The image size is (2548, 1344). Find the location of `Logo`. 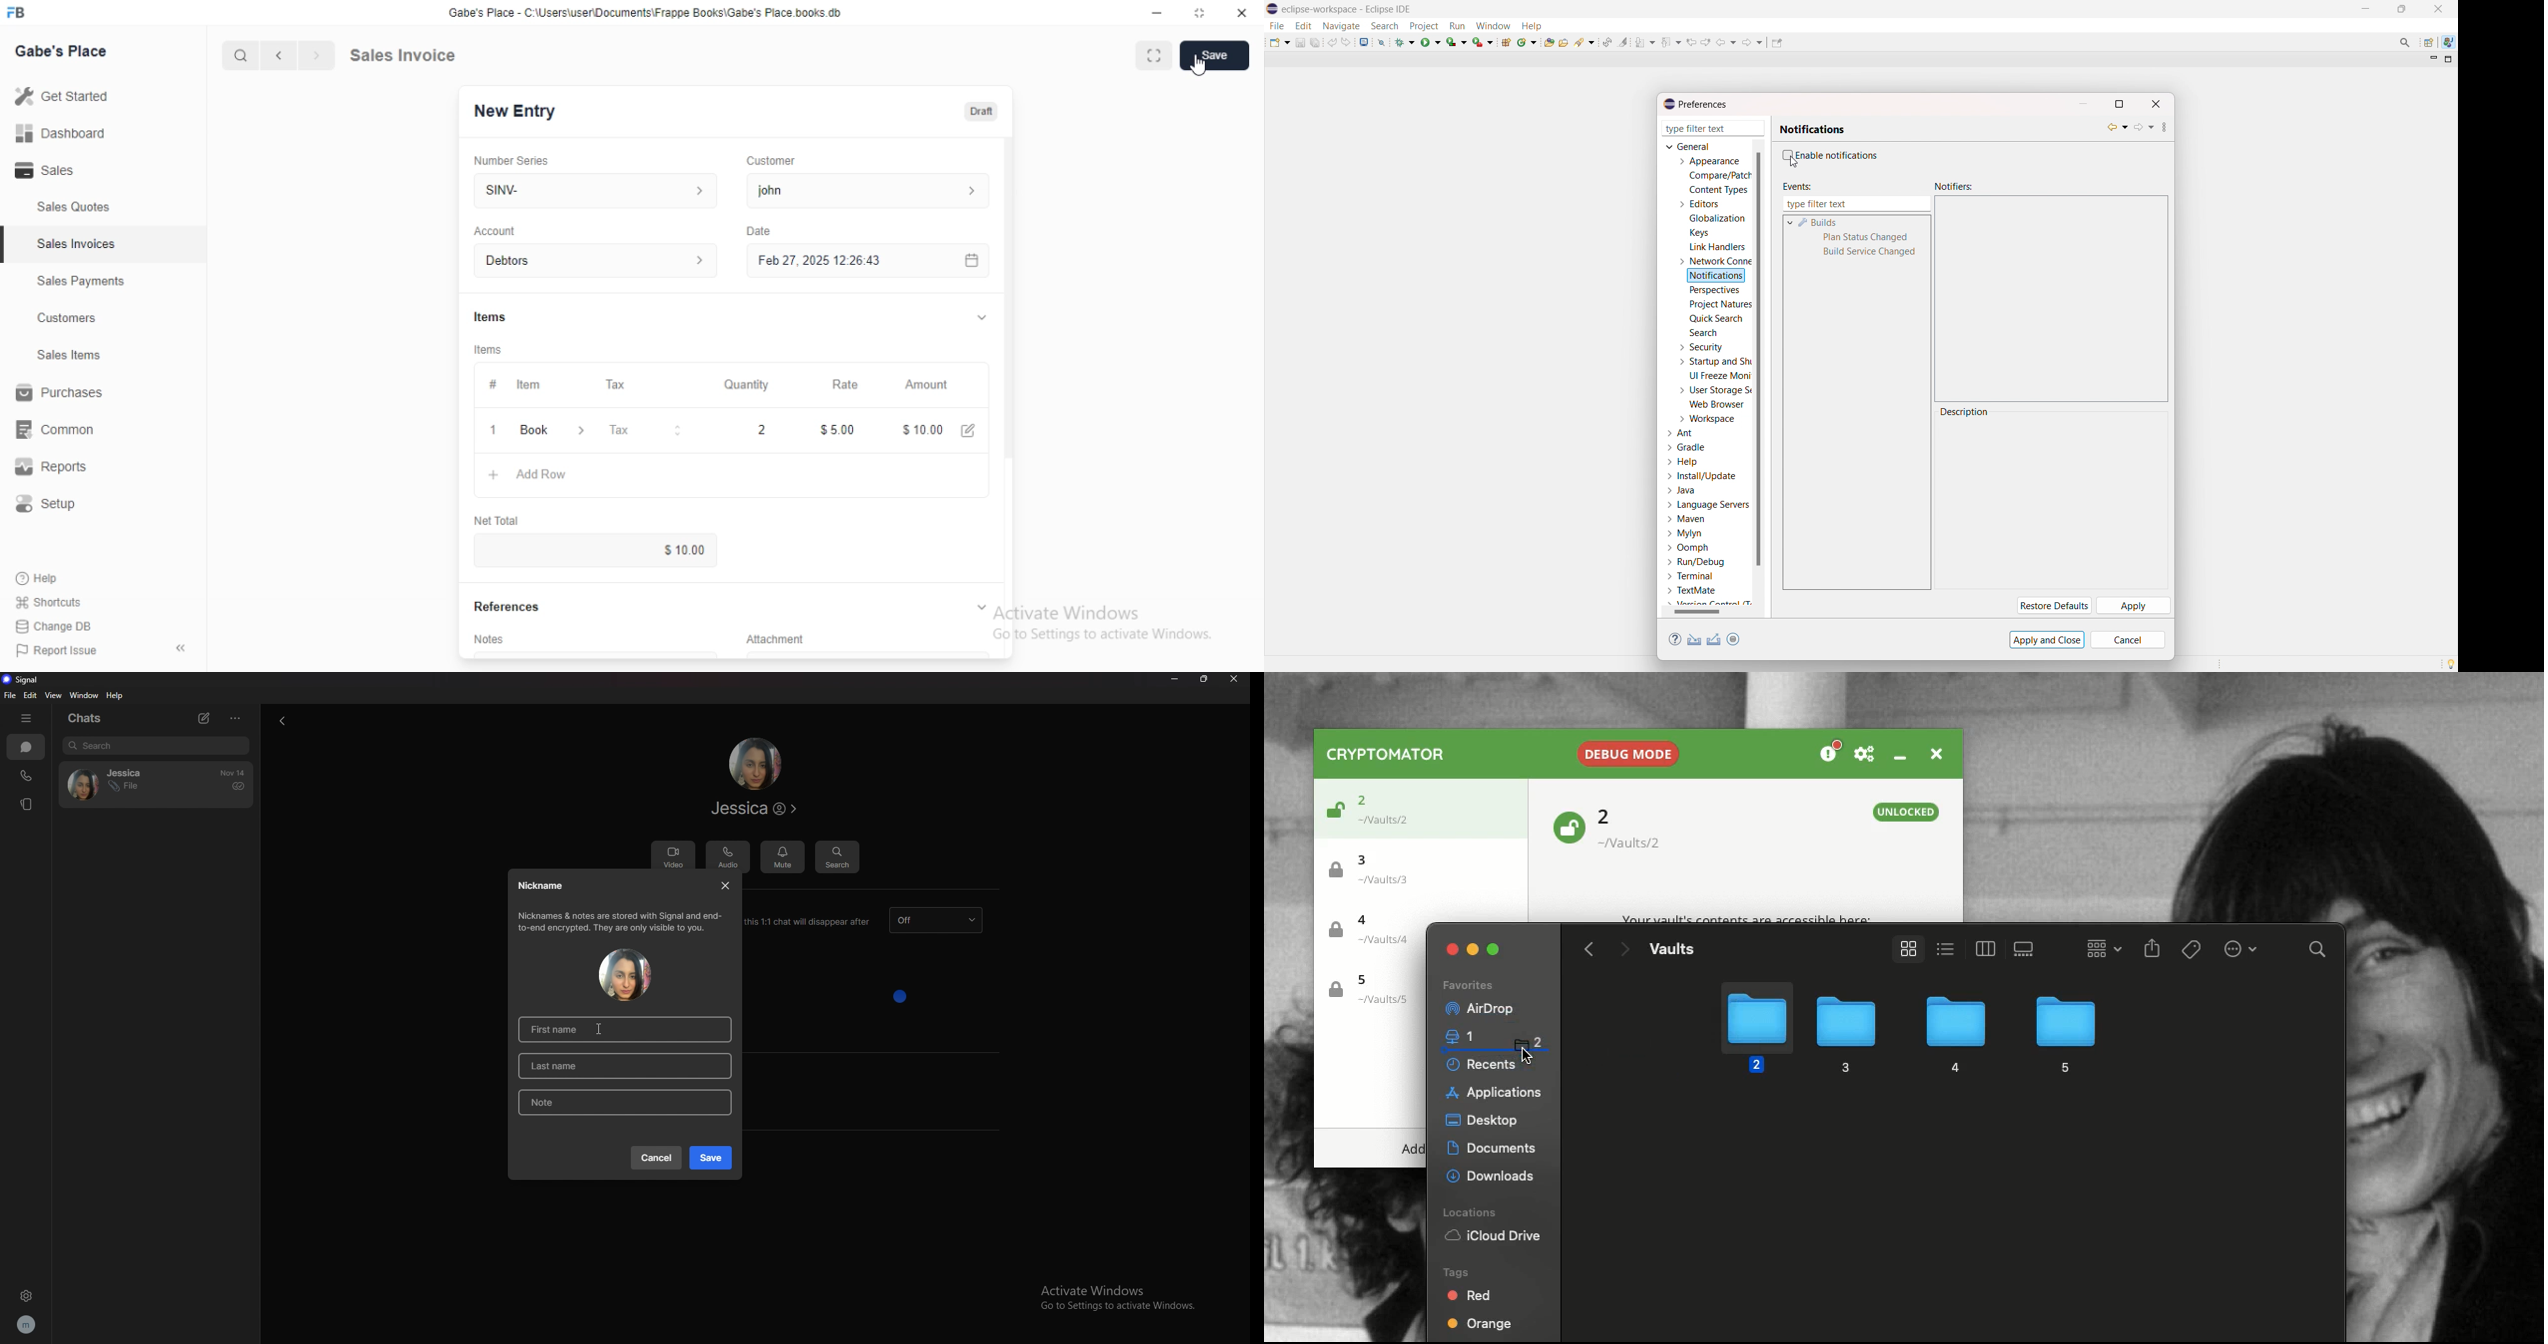

Logo is located at coordinates (24, 13).